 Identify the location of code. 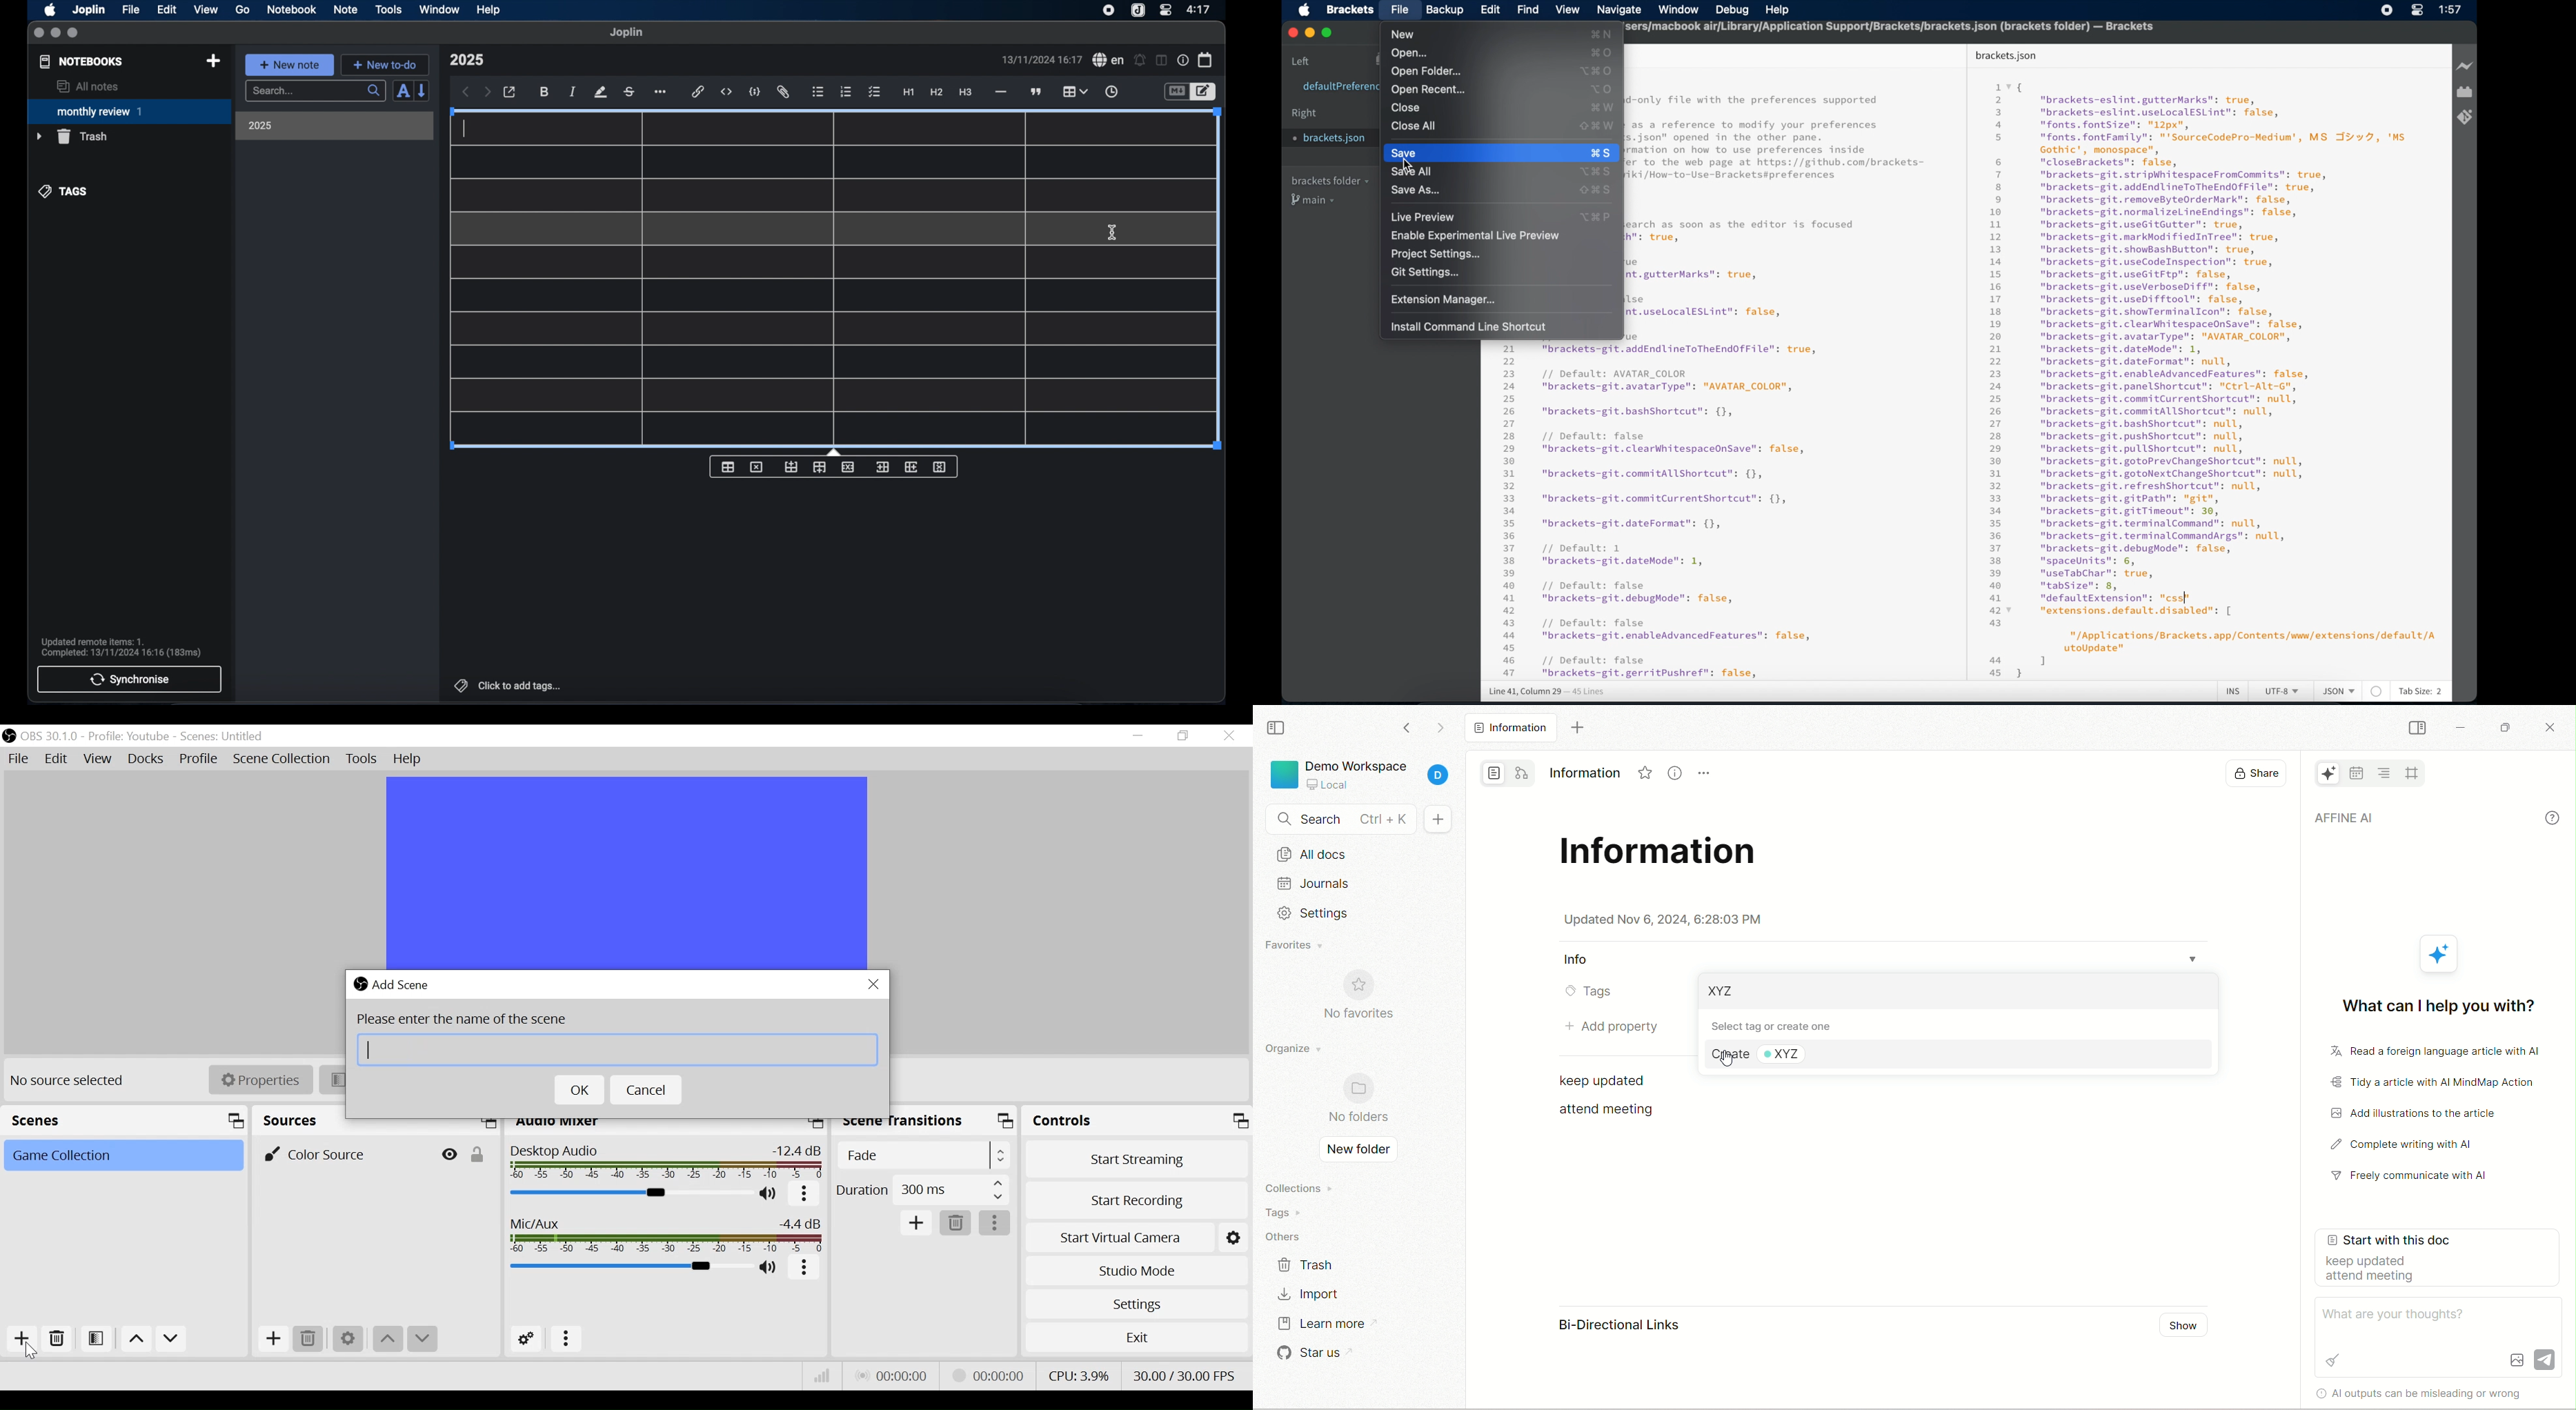
(755, 93).